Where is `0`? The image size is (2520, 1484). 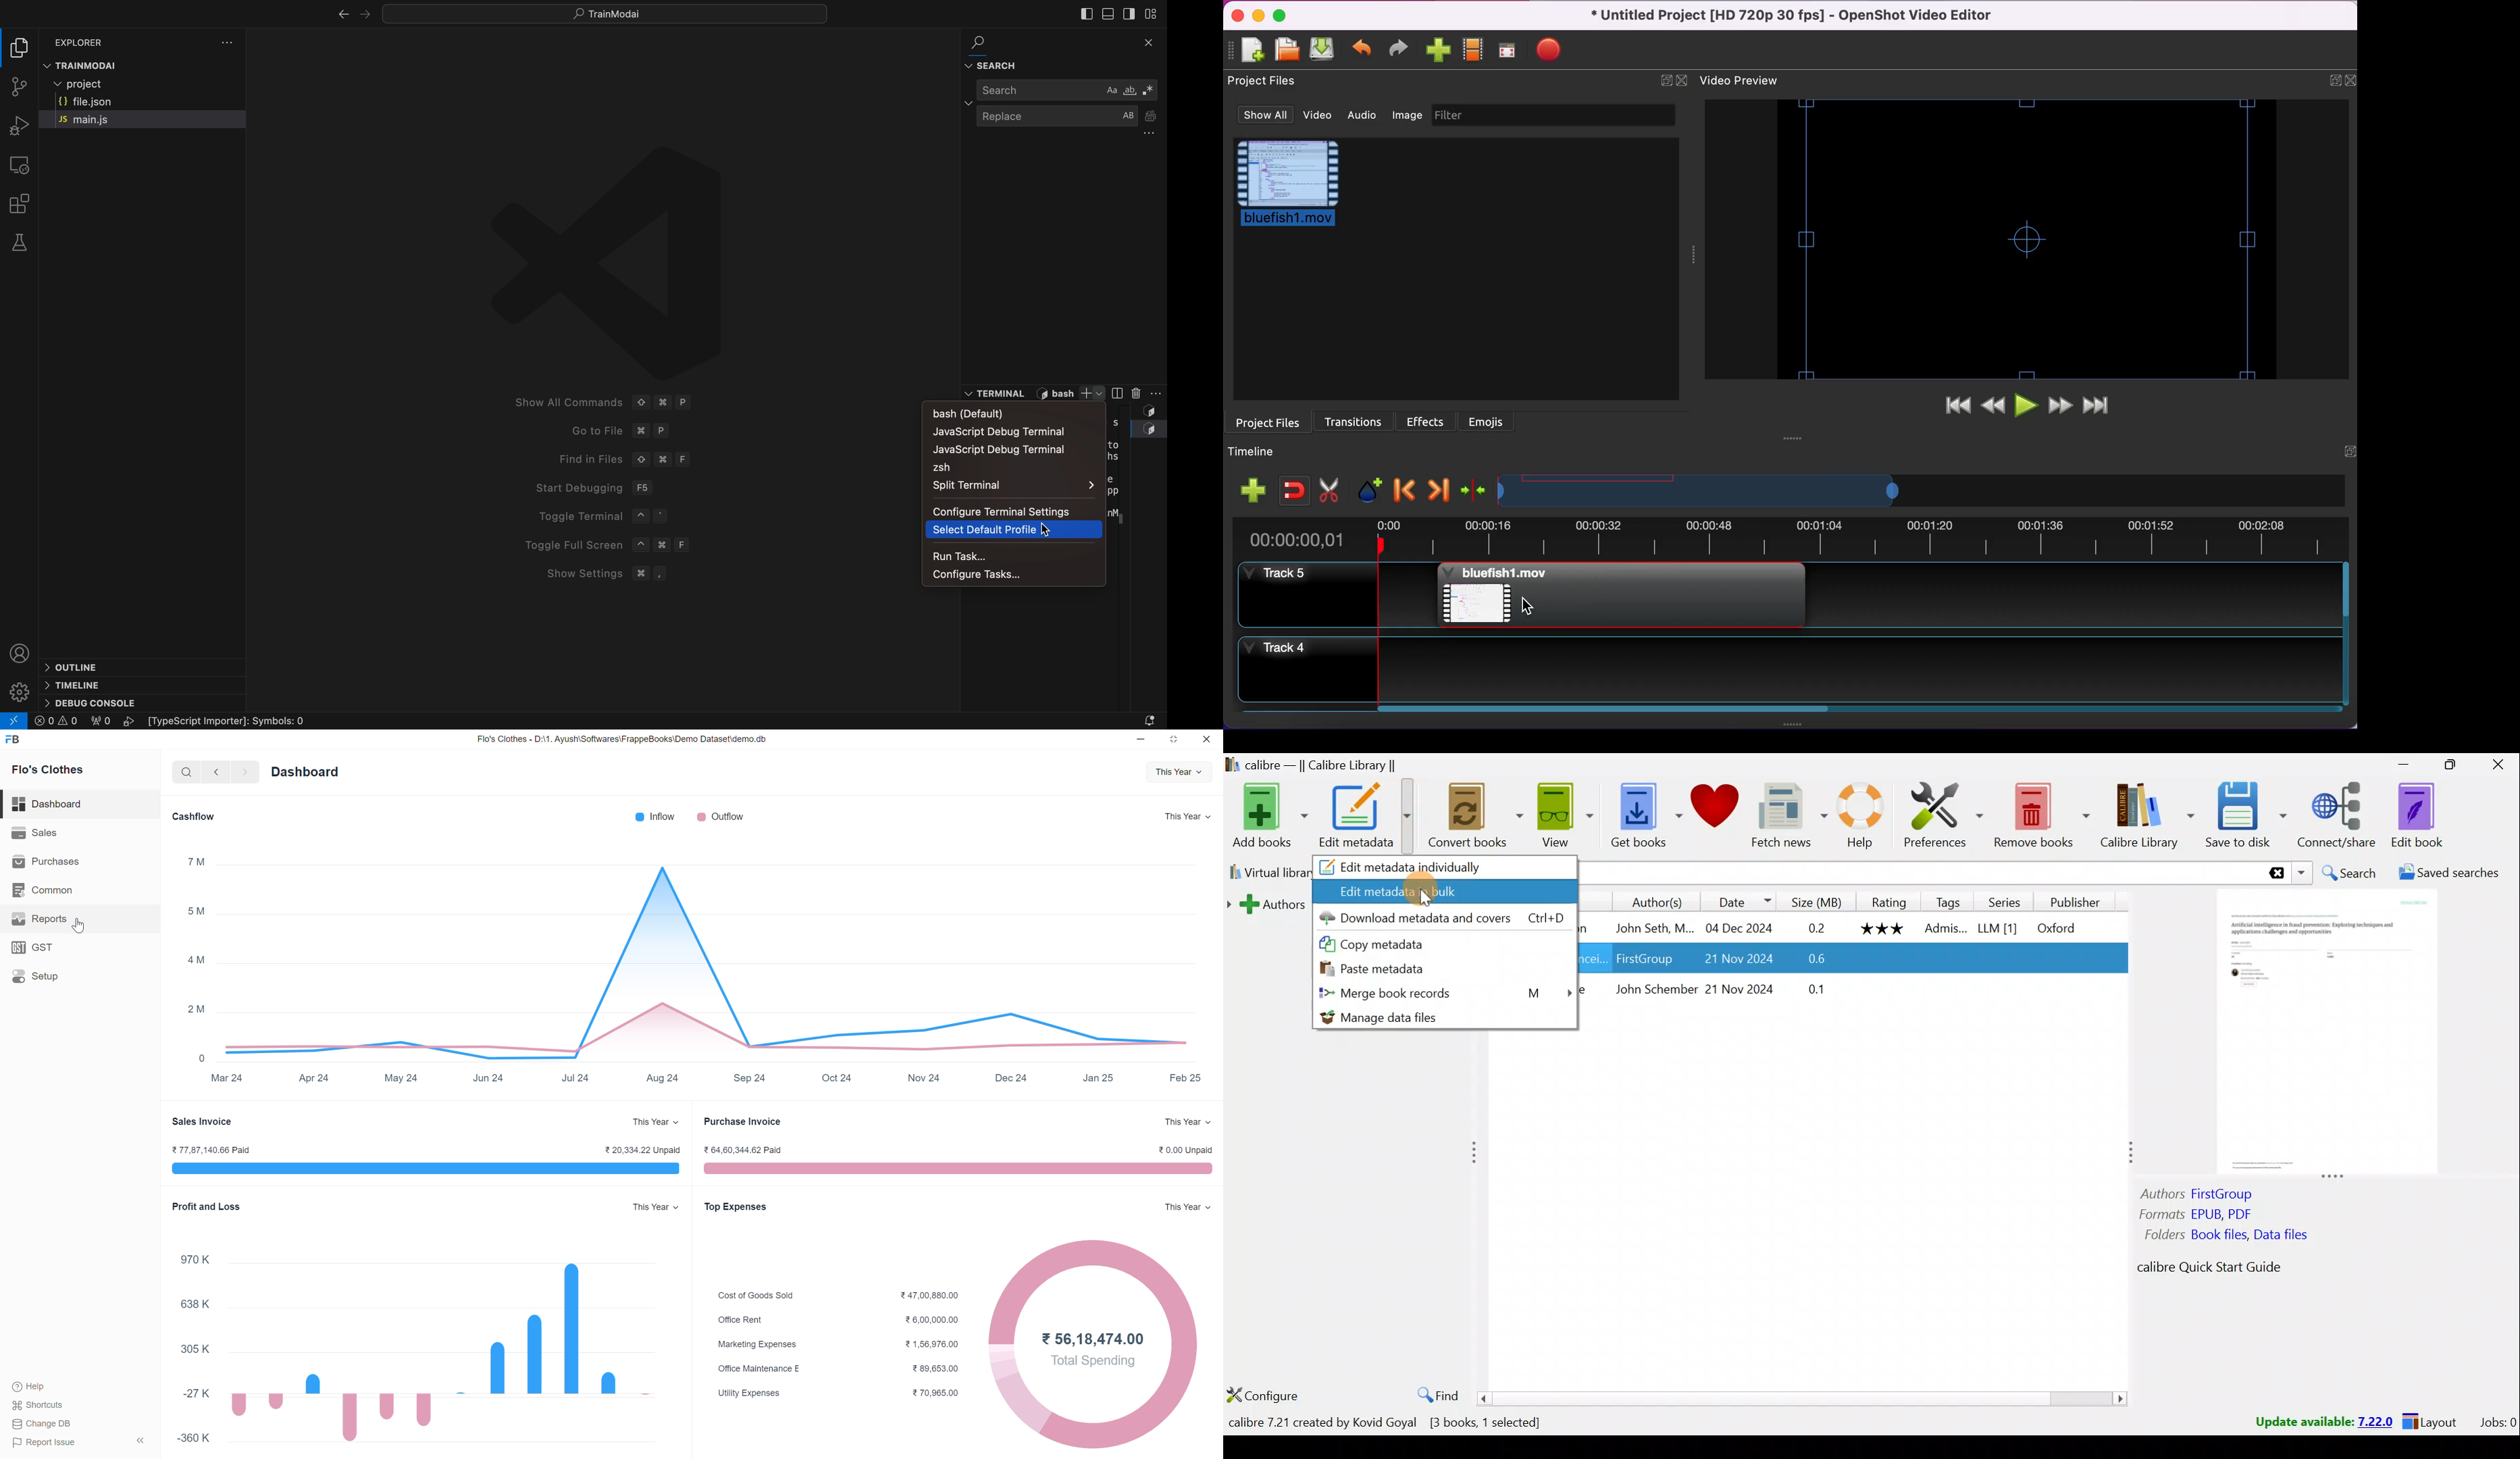 0 is located at coordinates (200, 1058).